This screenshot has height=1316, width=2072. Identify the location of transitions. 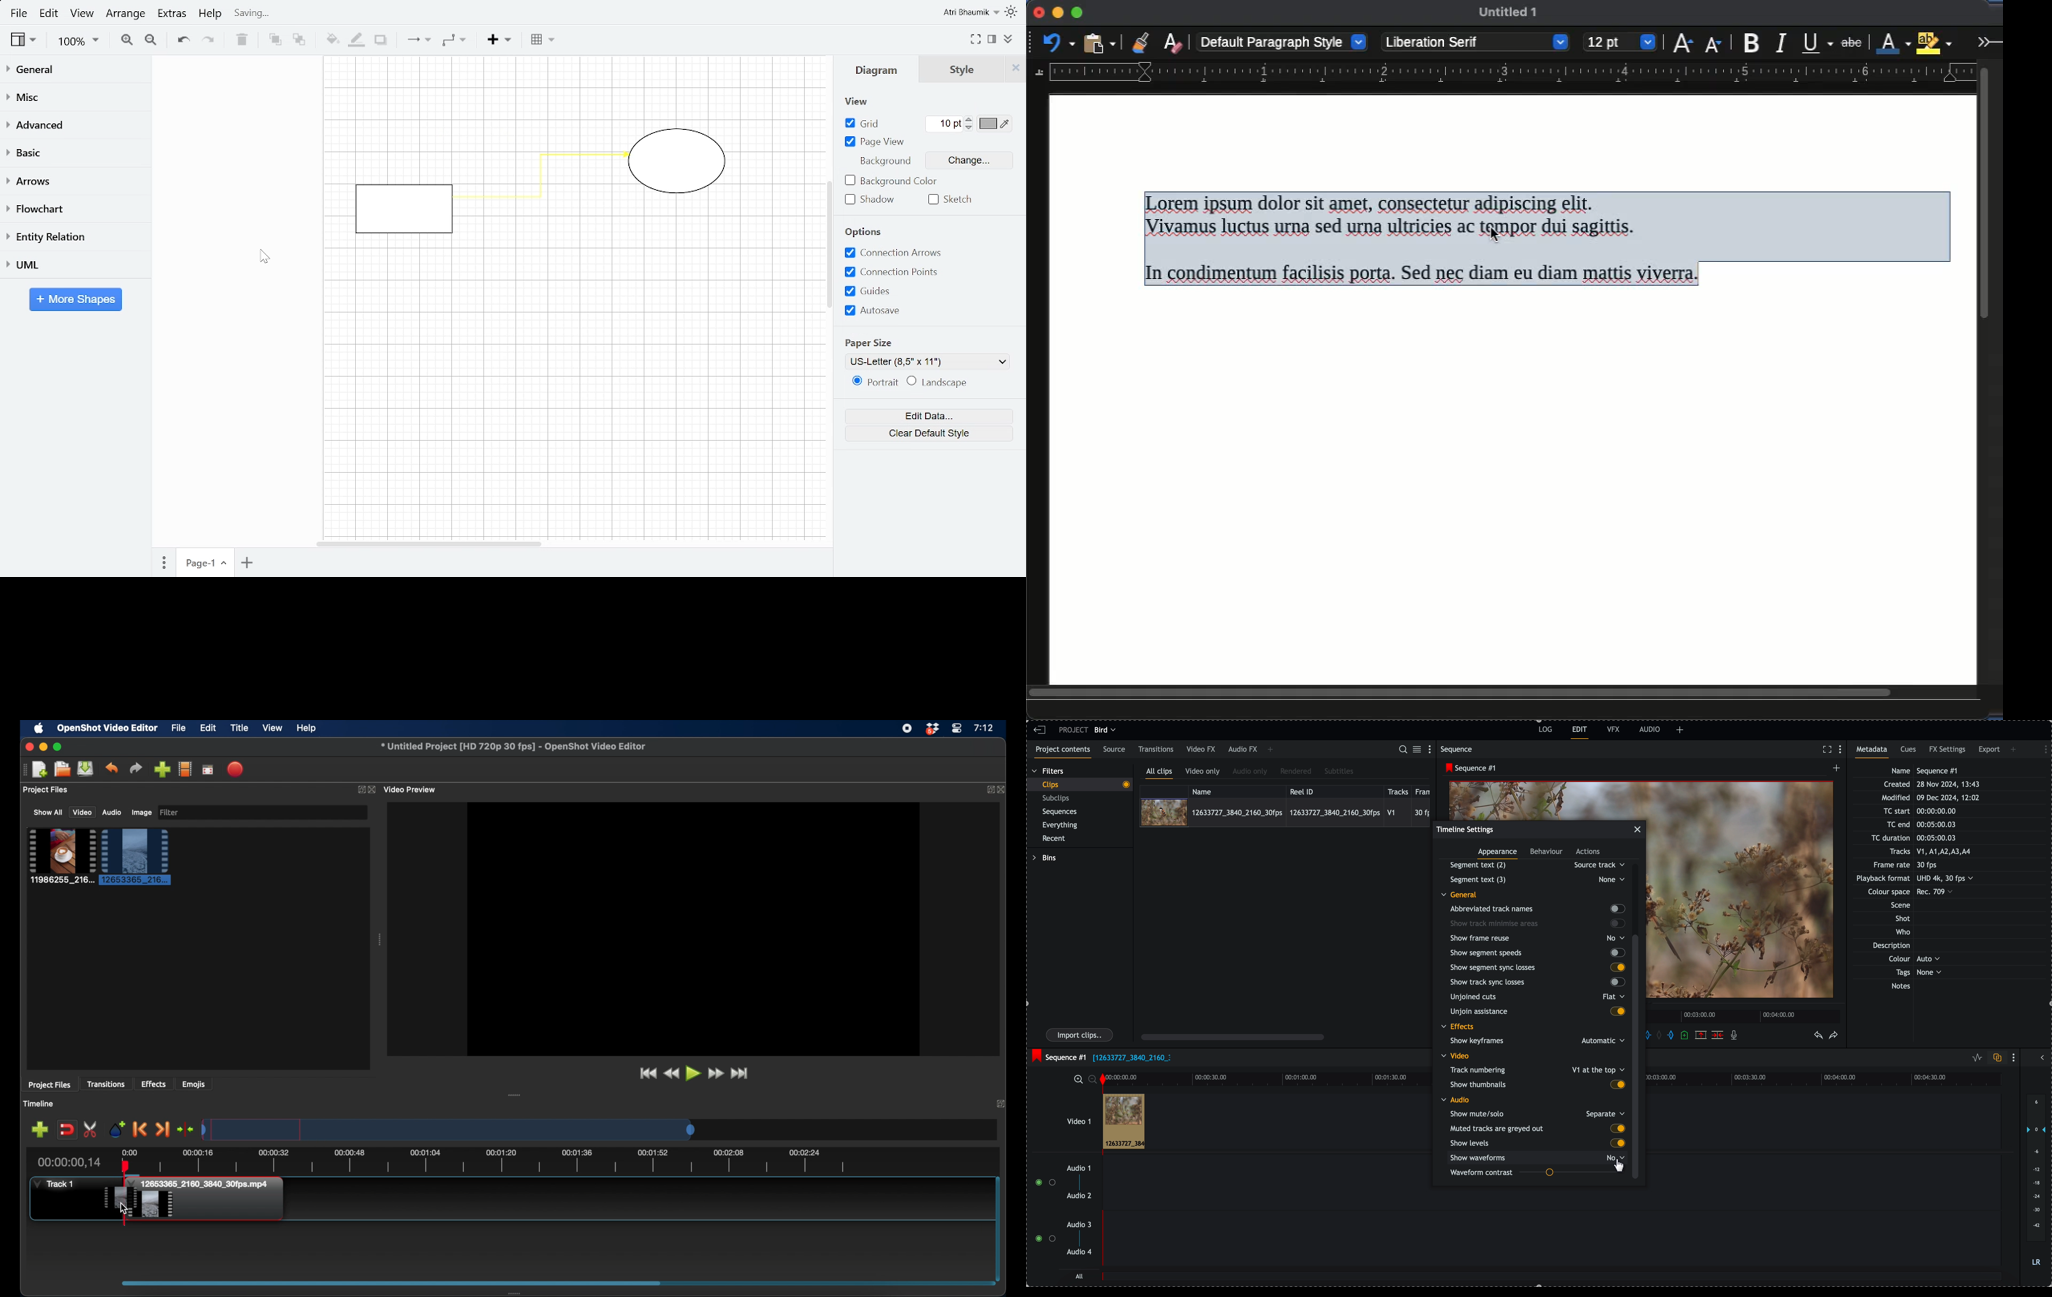
(1156, 749).